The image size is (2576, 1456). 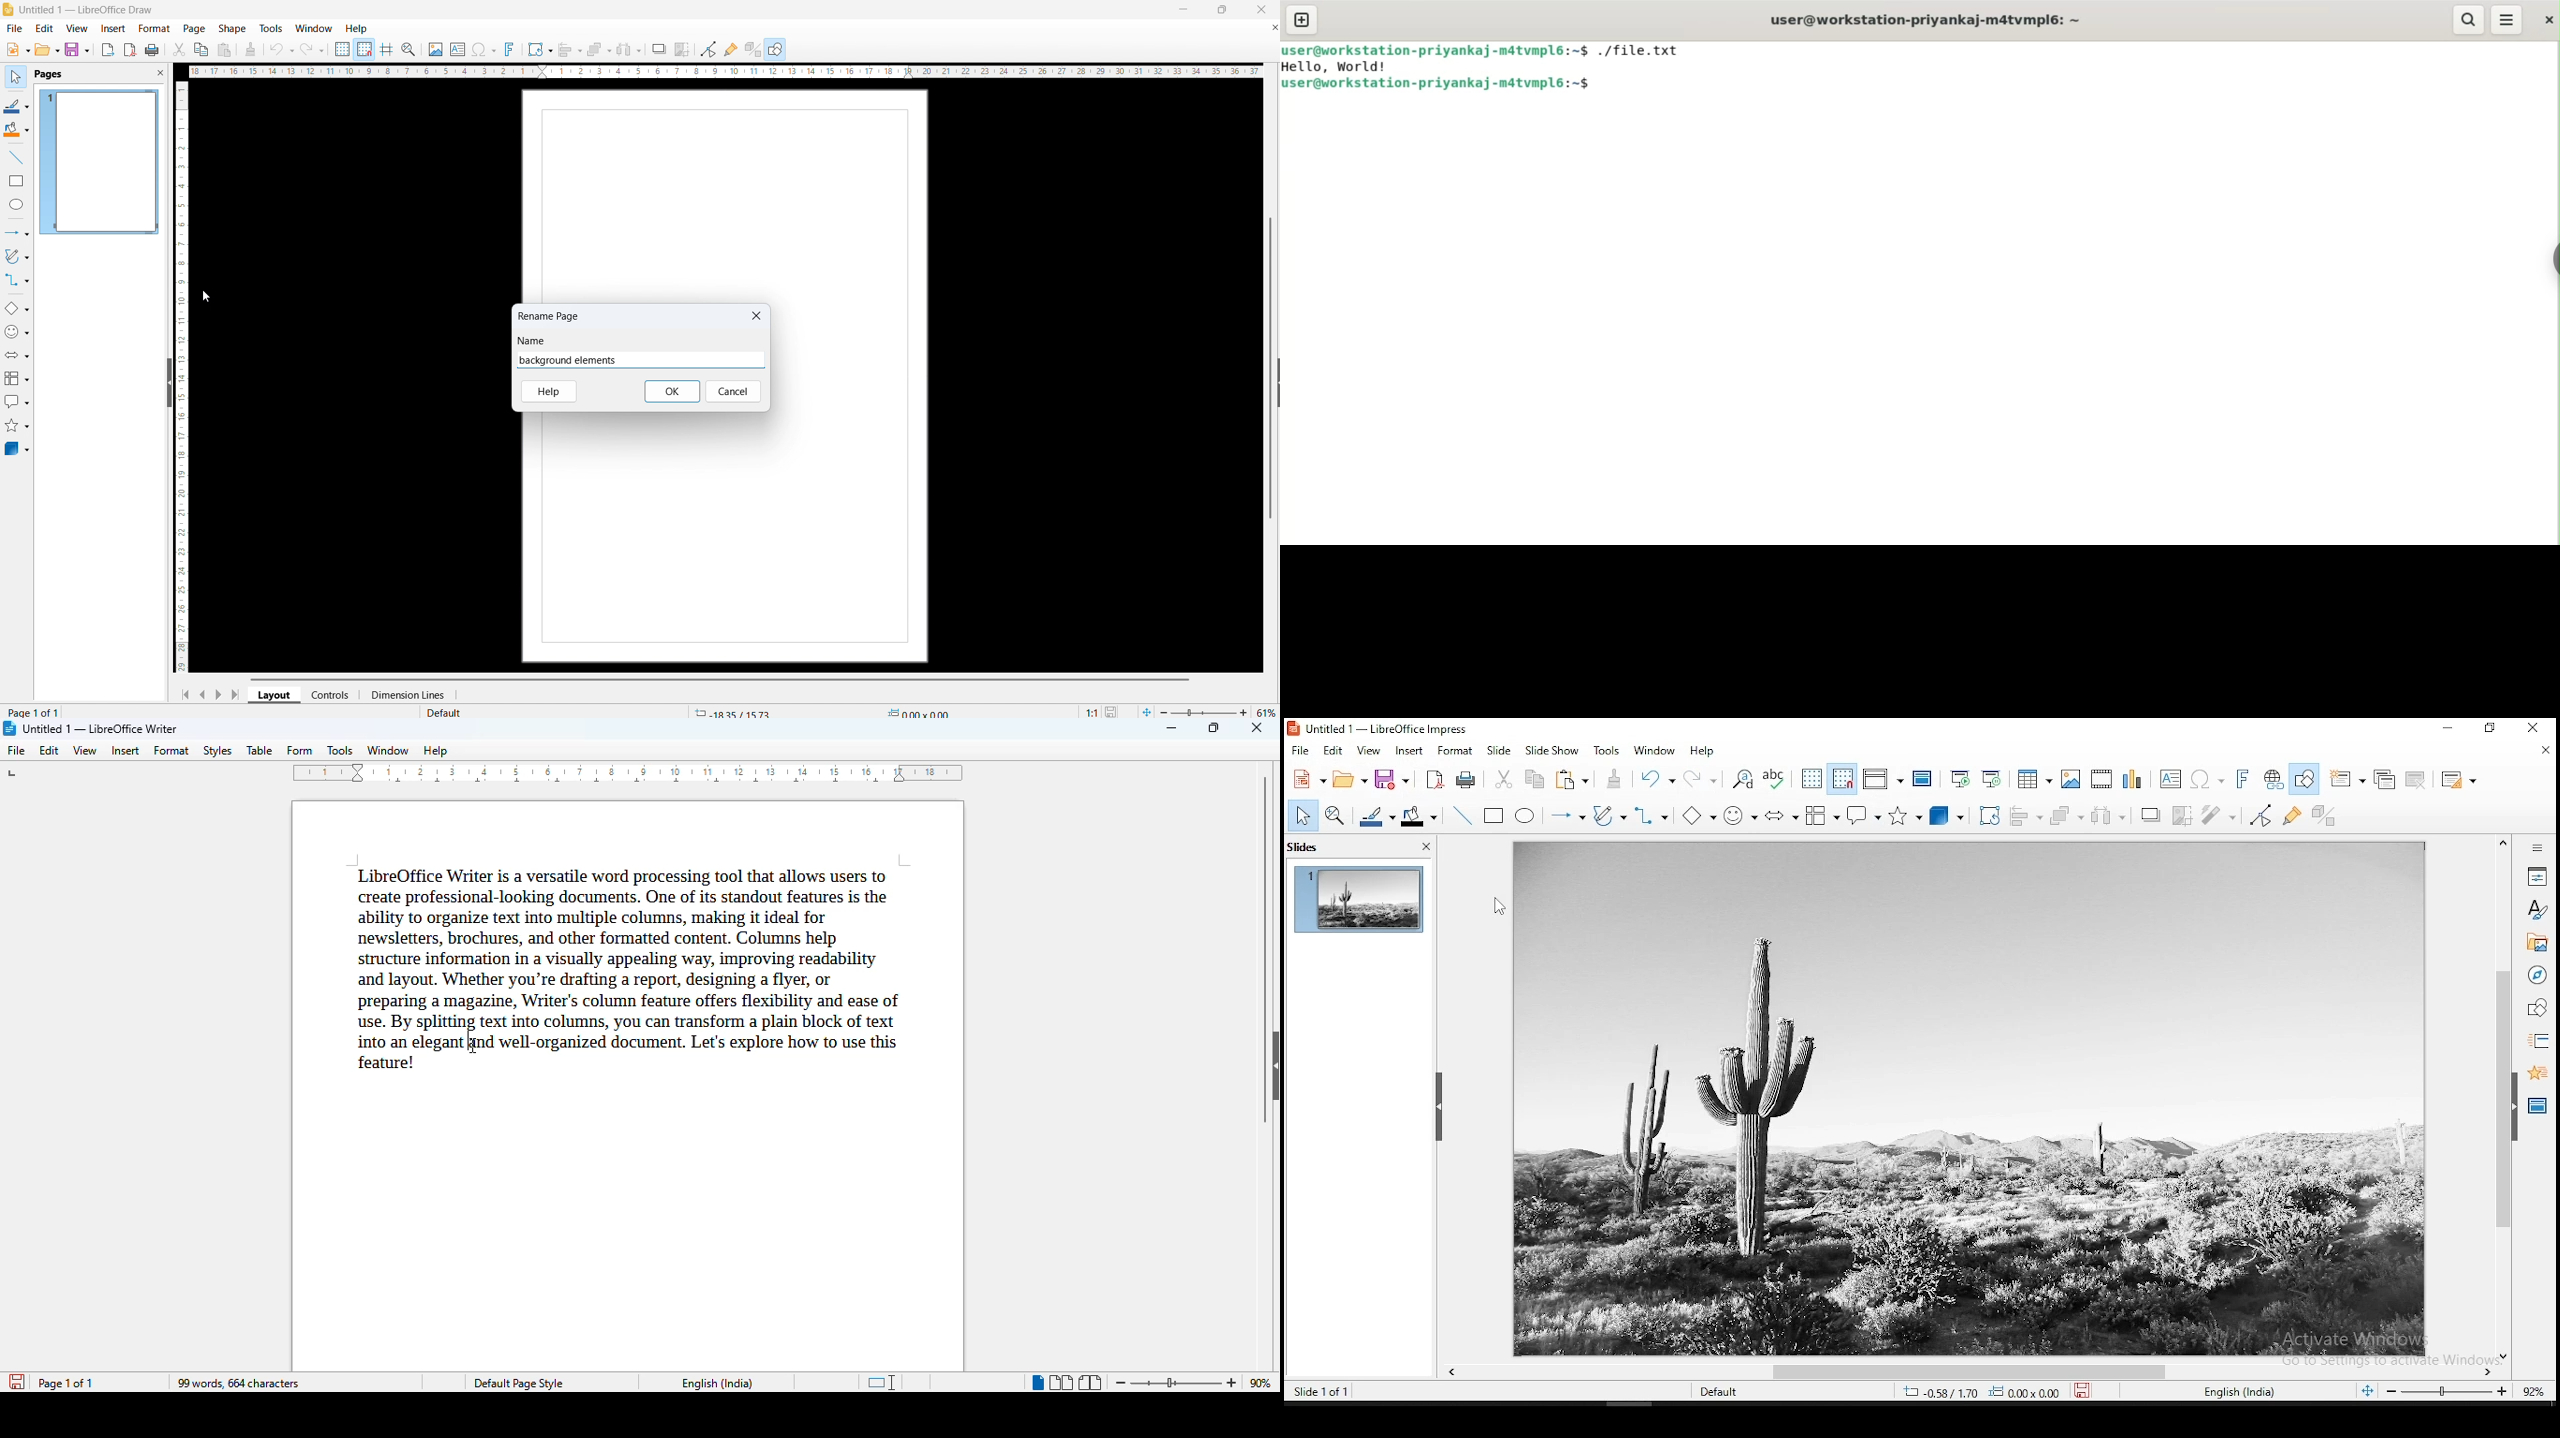 I want to click on Ok, so click(x=672, y=392).